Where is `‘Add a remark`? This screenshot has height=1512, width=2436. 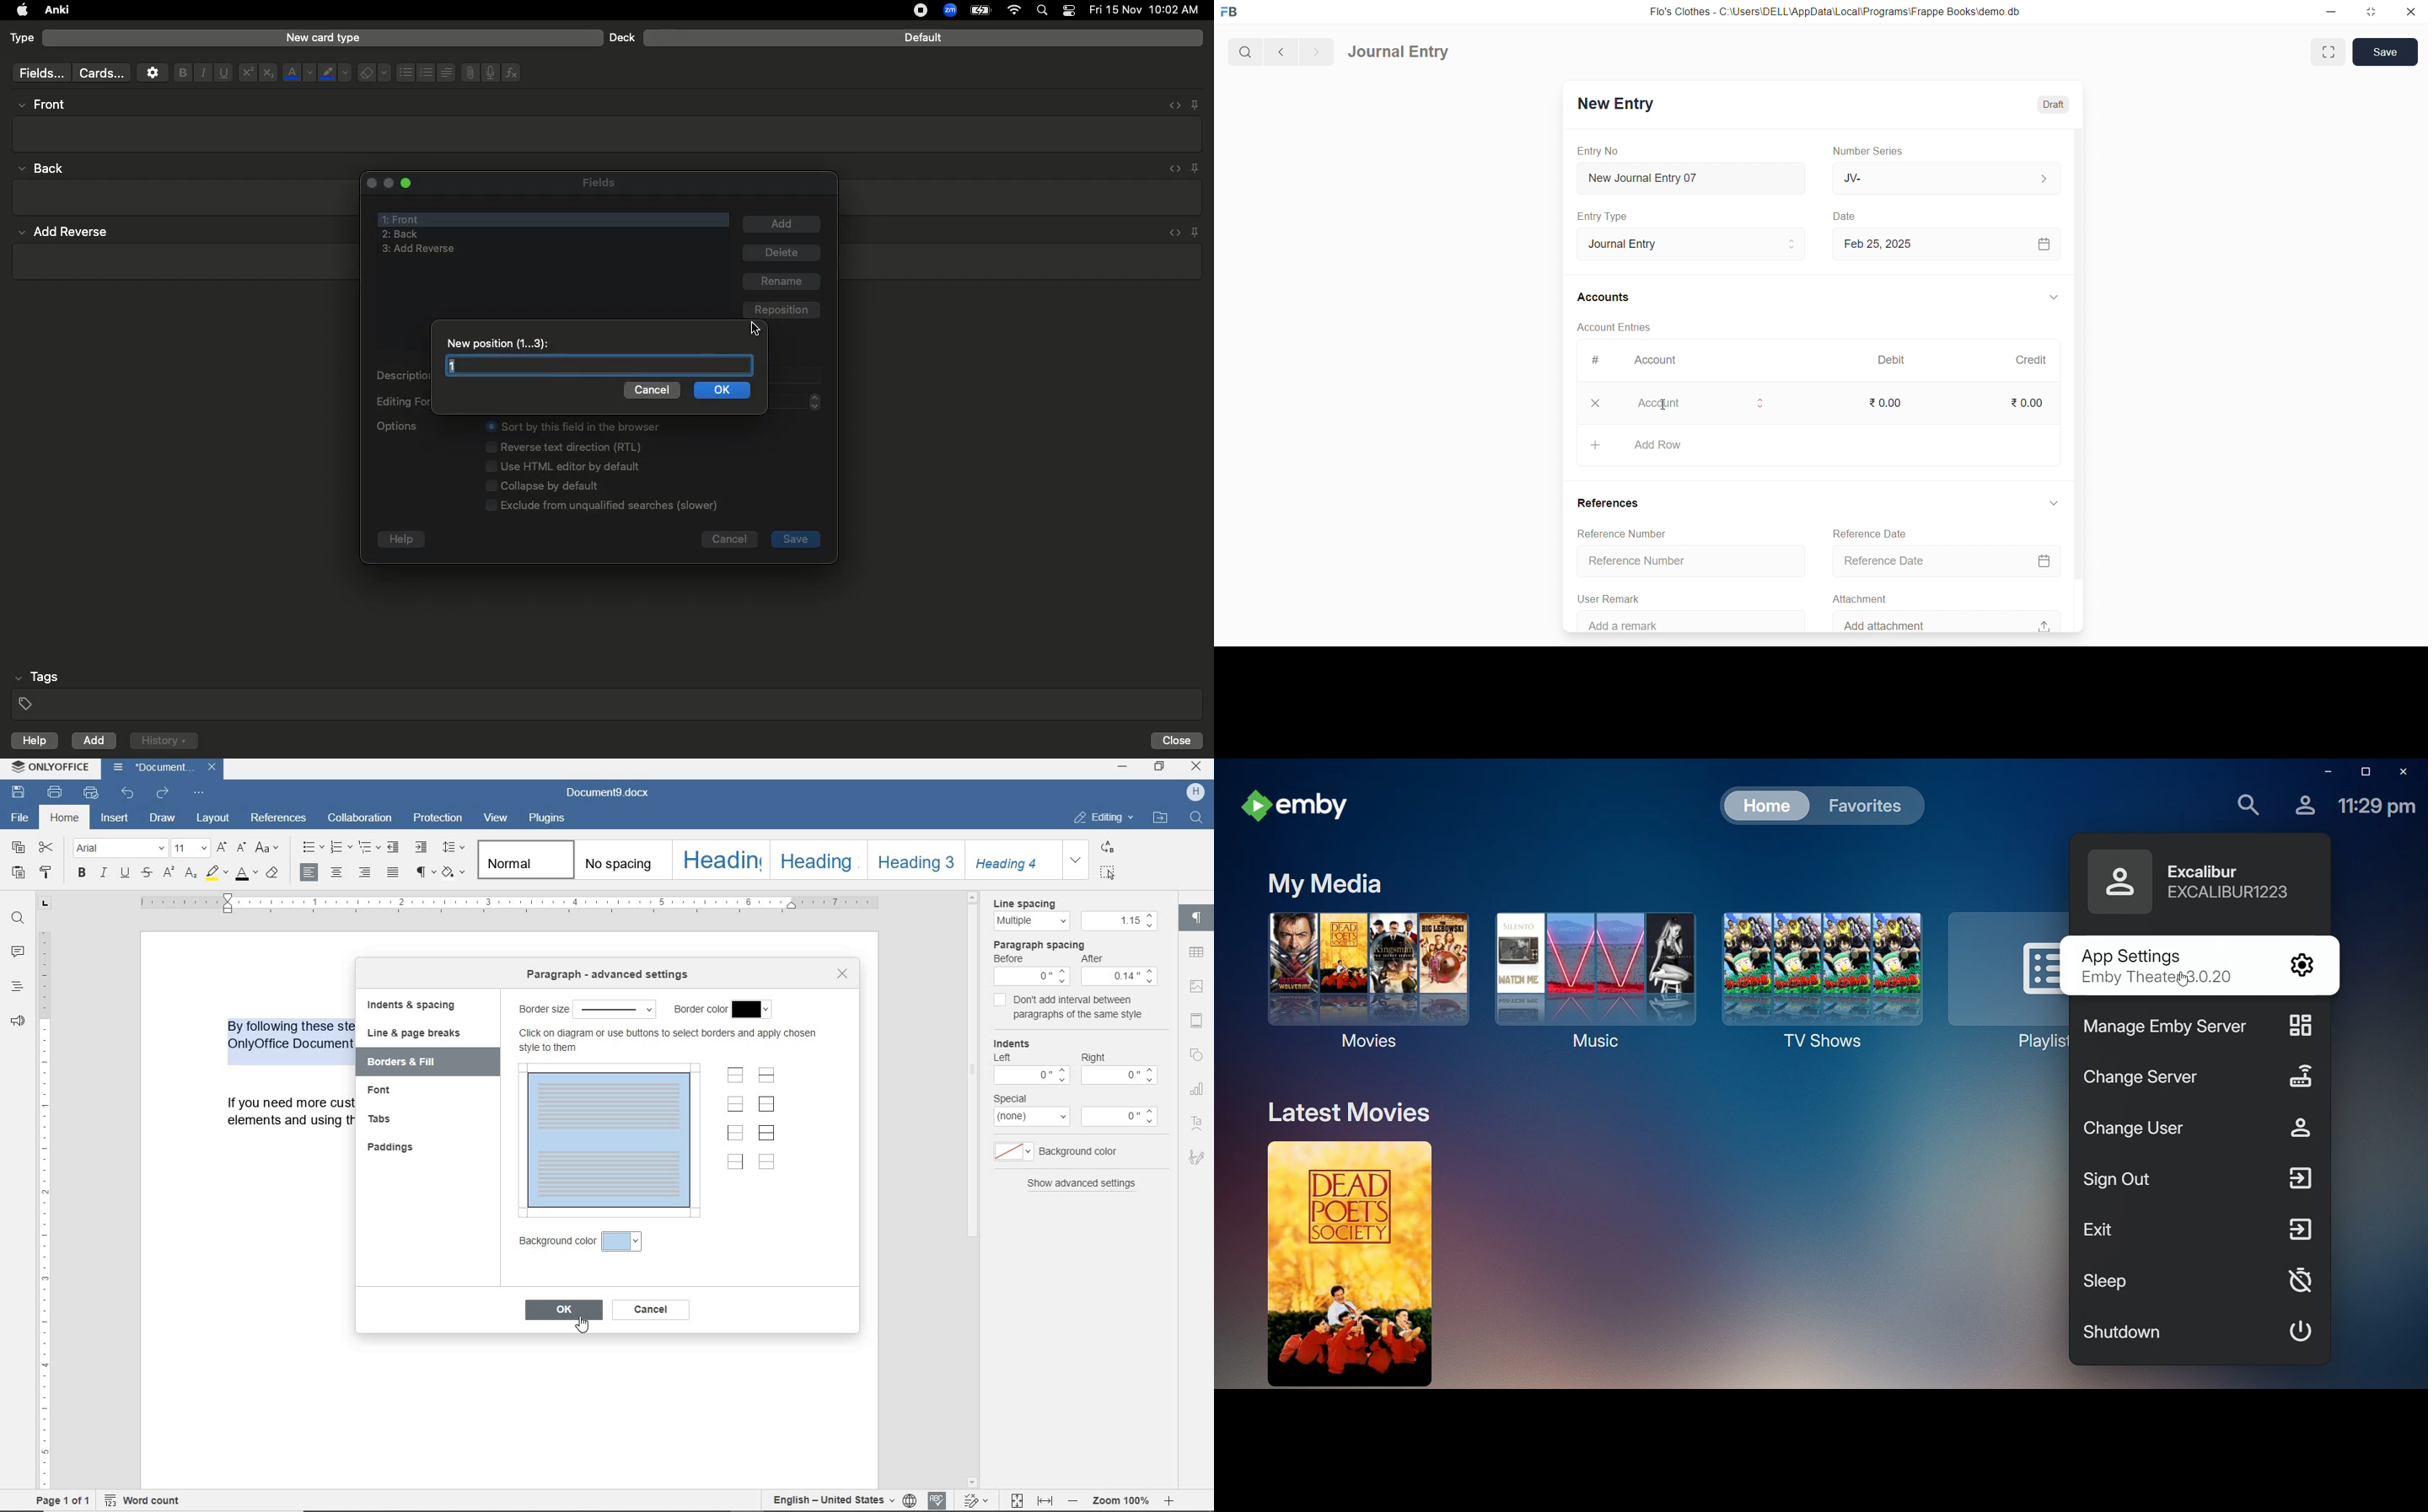
‘Add a remark is located at coordinates (1694, 620).